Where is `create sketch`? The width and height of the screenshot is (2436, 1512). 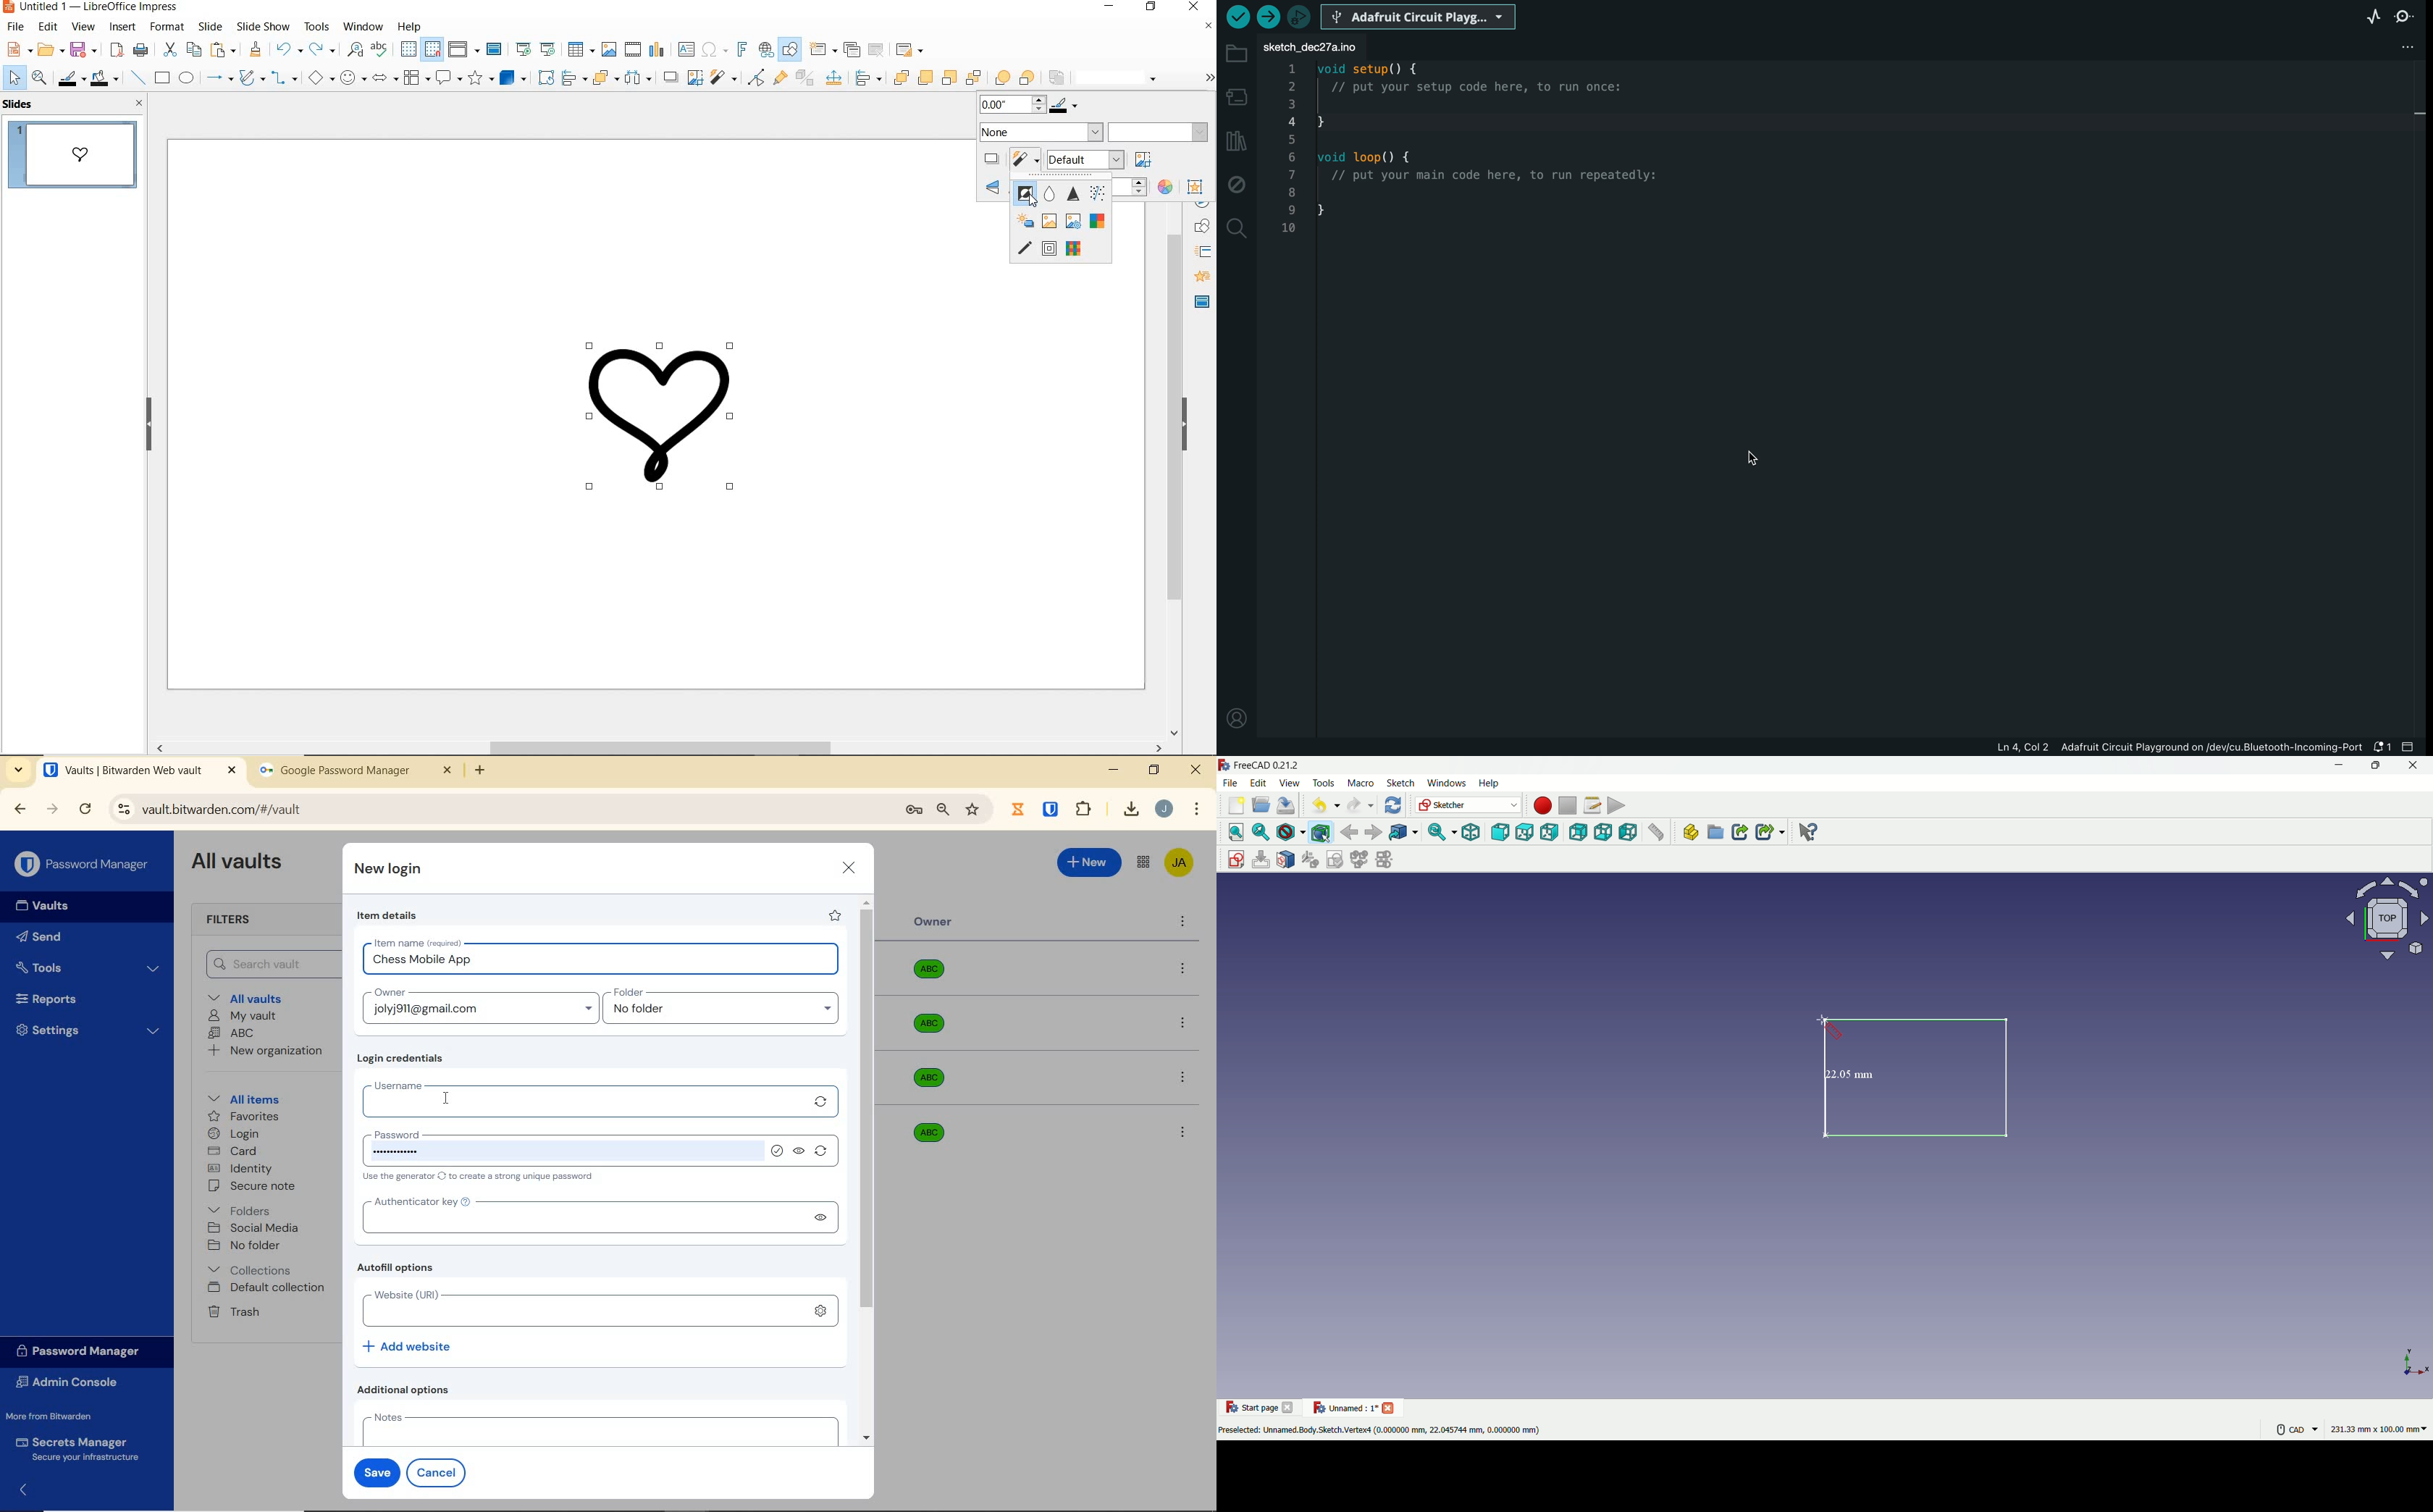
create sketch is located at coordinates (1232, 858).